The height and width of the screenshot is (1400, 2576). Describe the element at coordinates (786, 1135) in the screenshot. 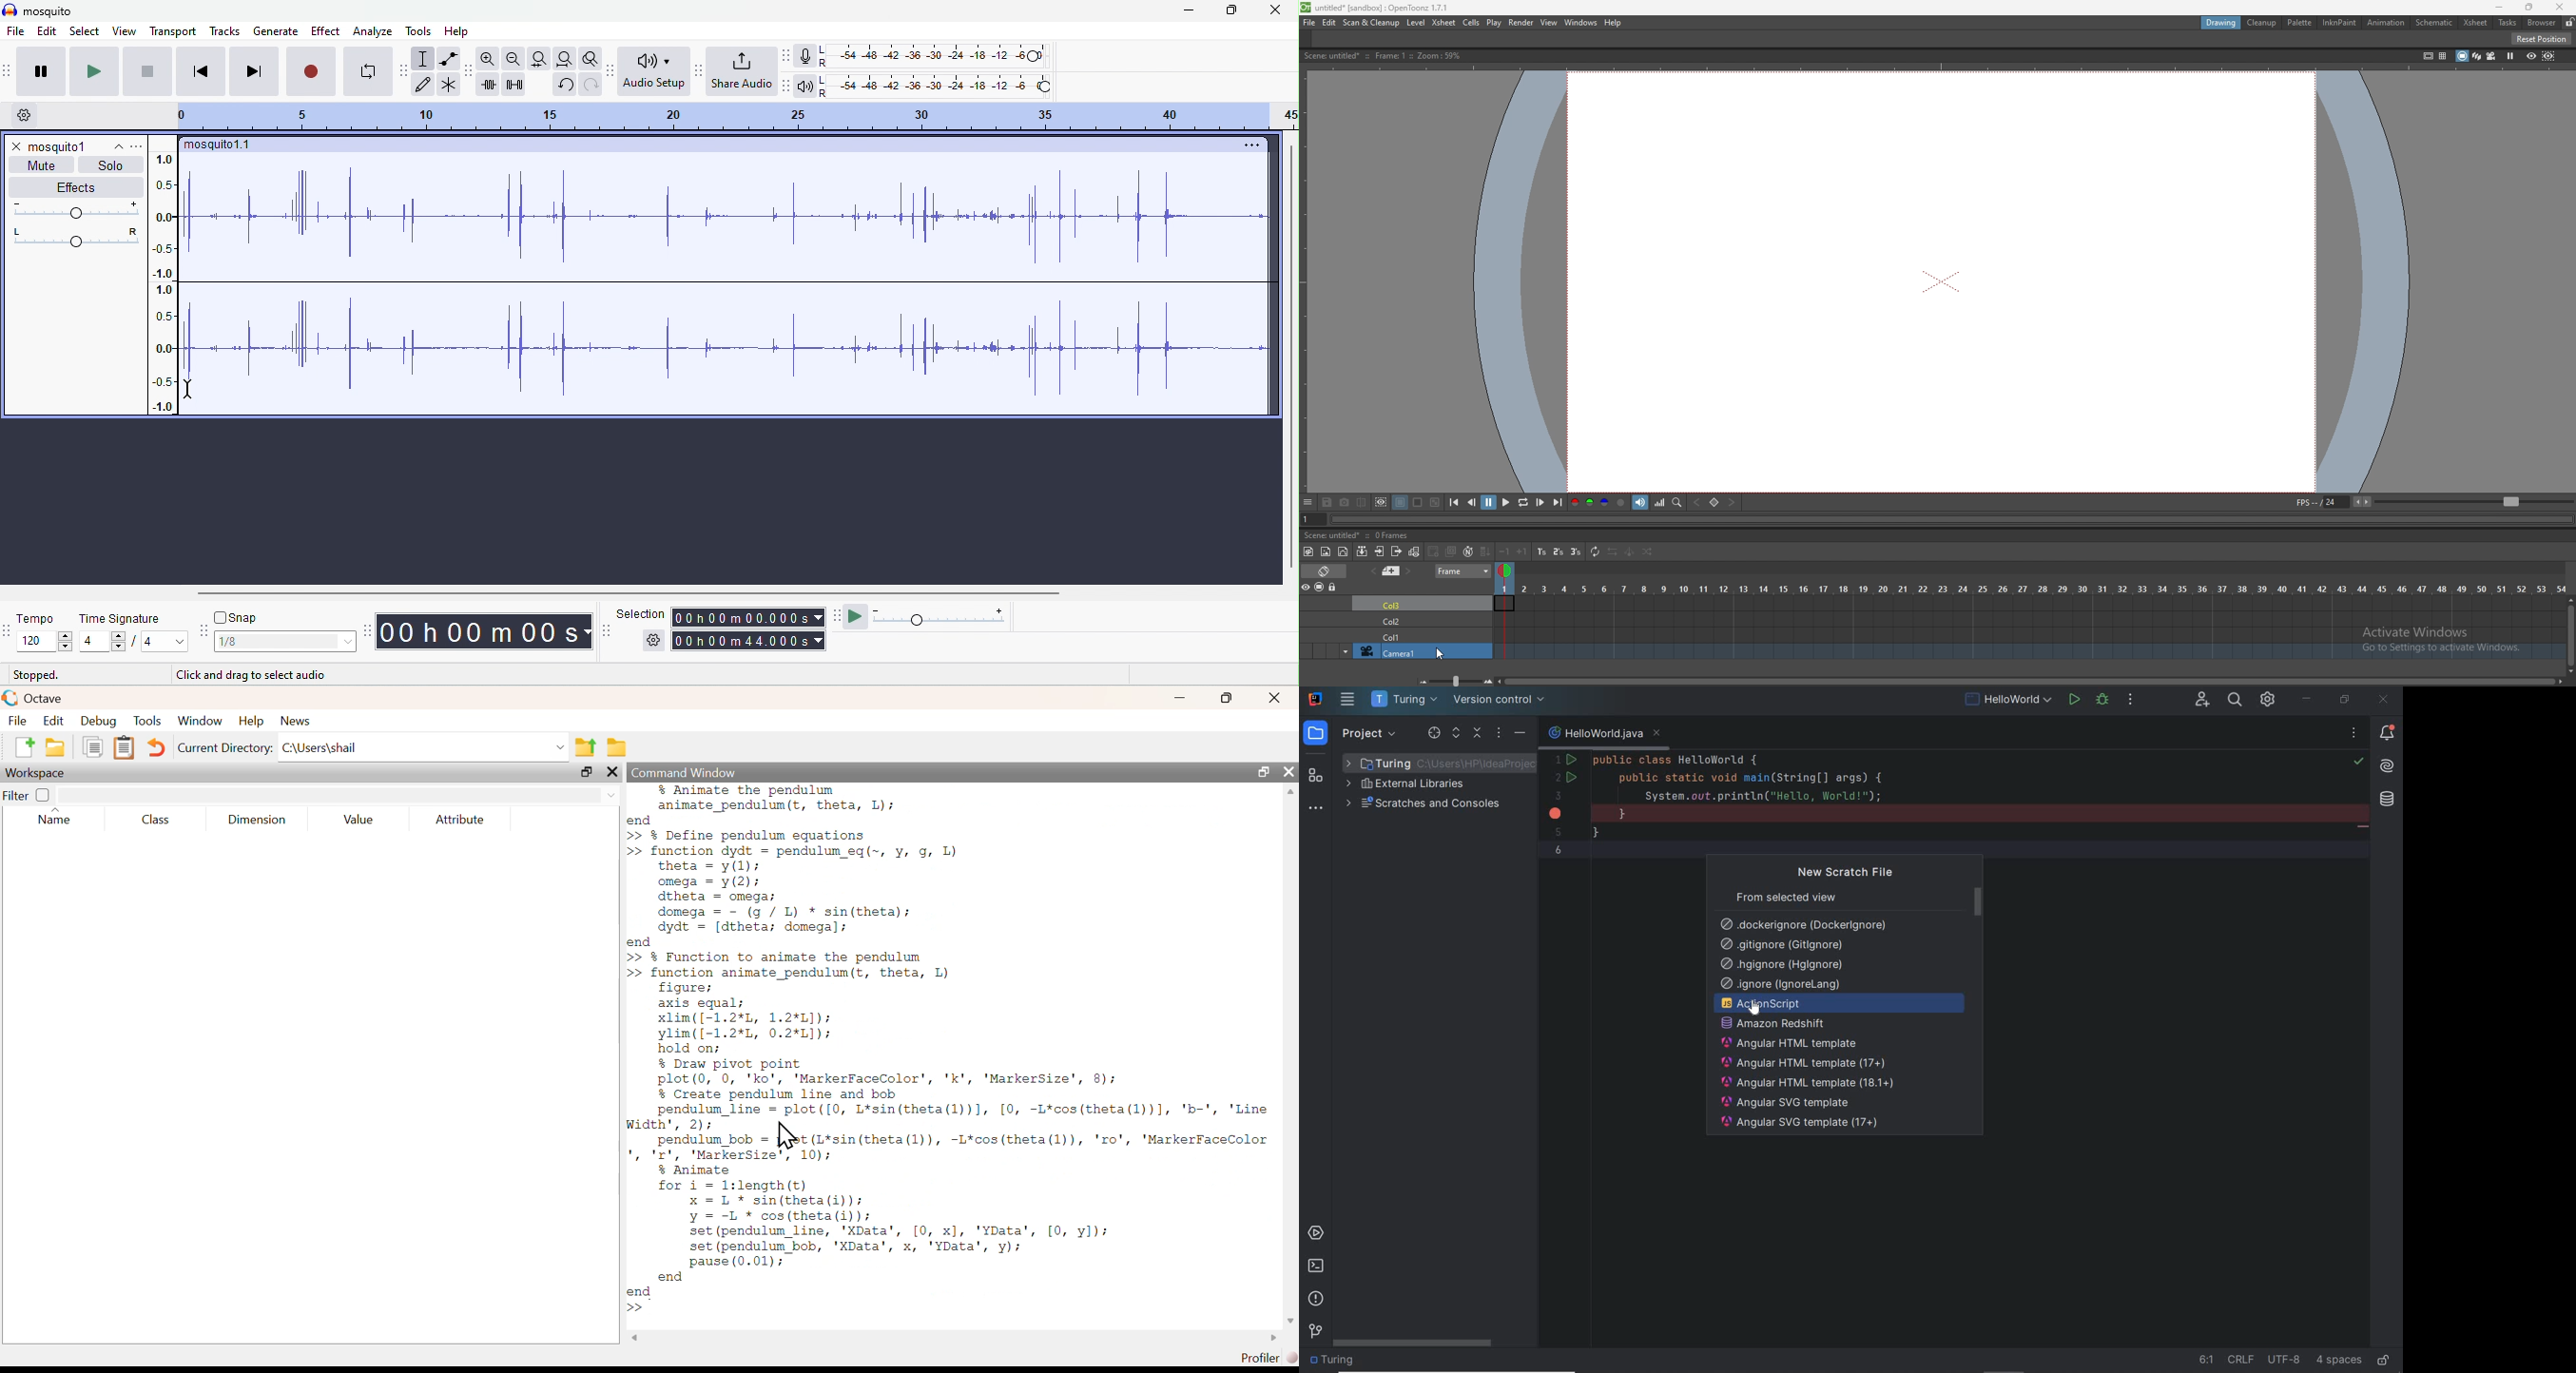

I see `Cursor` at that location.